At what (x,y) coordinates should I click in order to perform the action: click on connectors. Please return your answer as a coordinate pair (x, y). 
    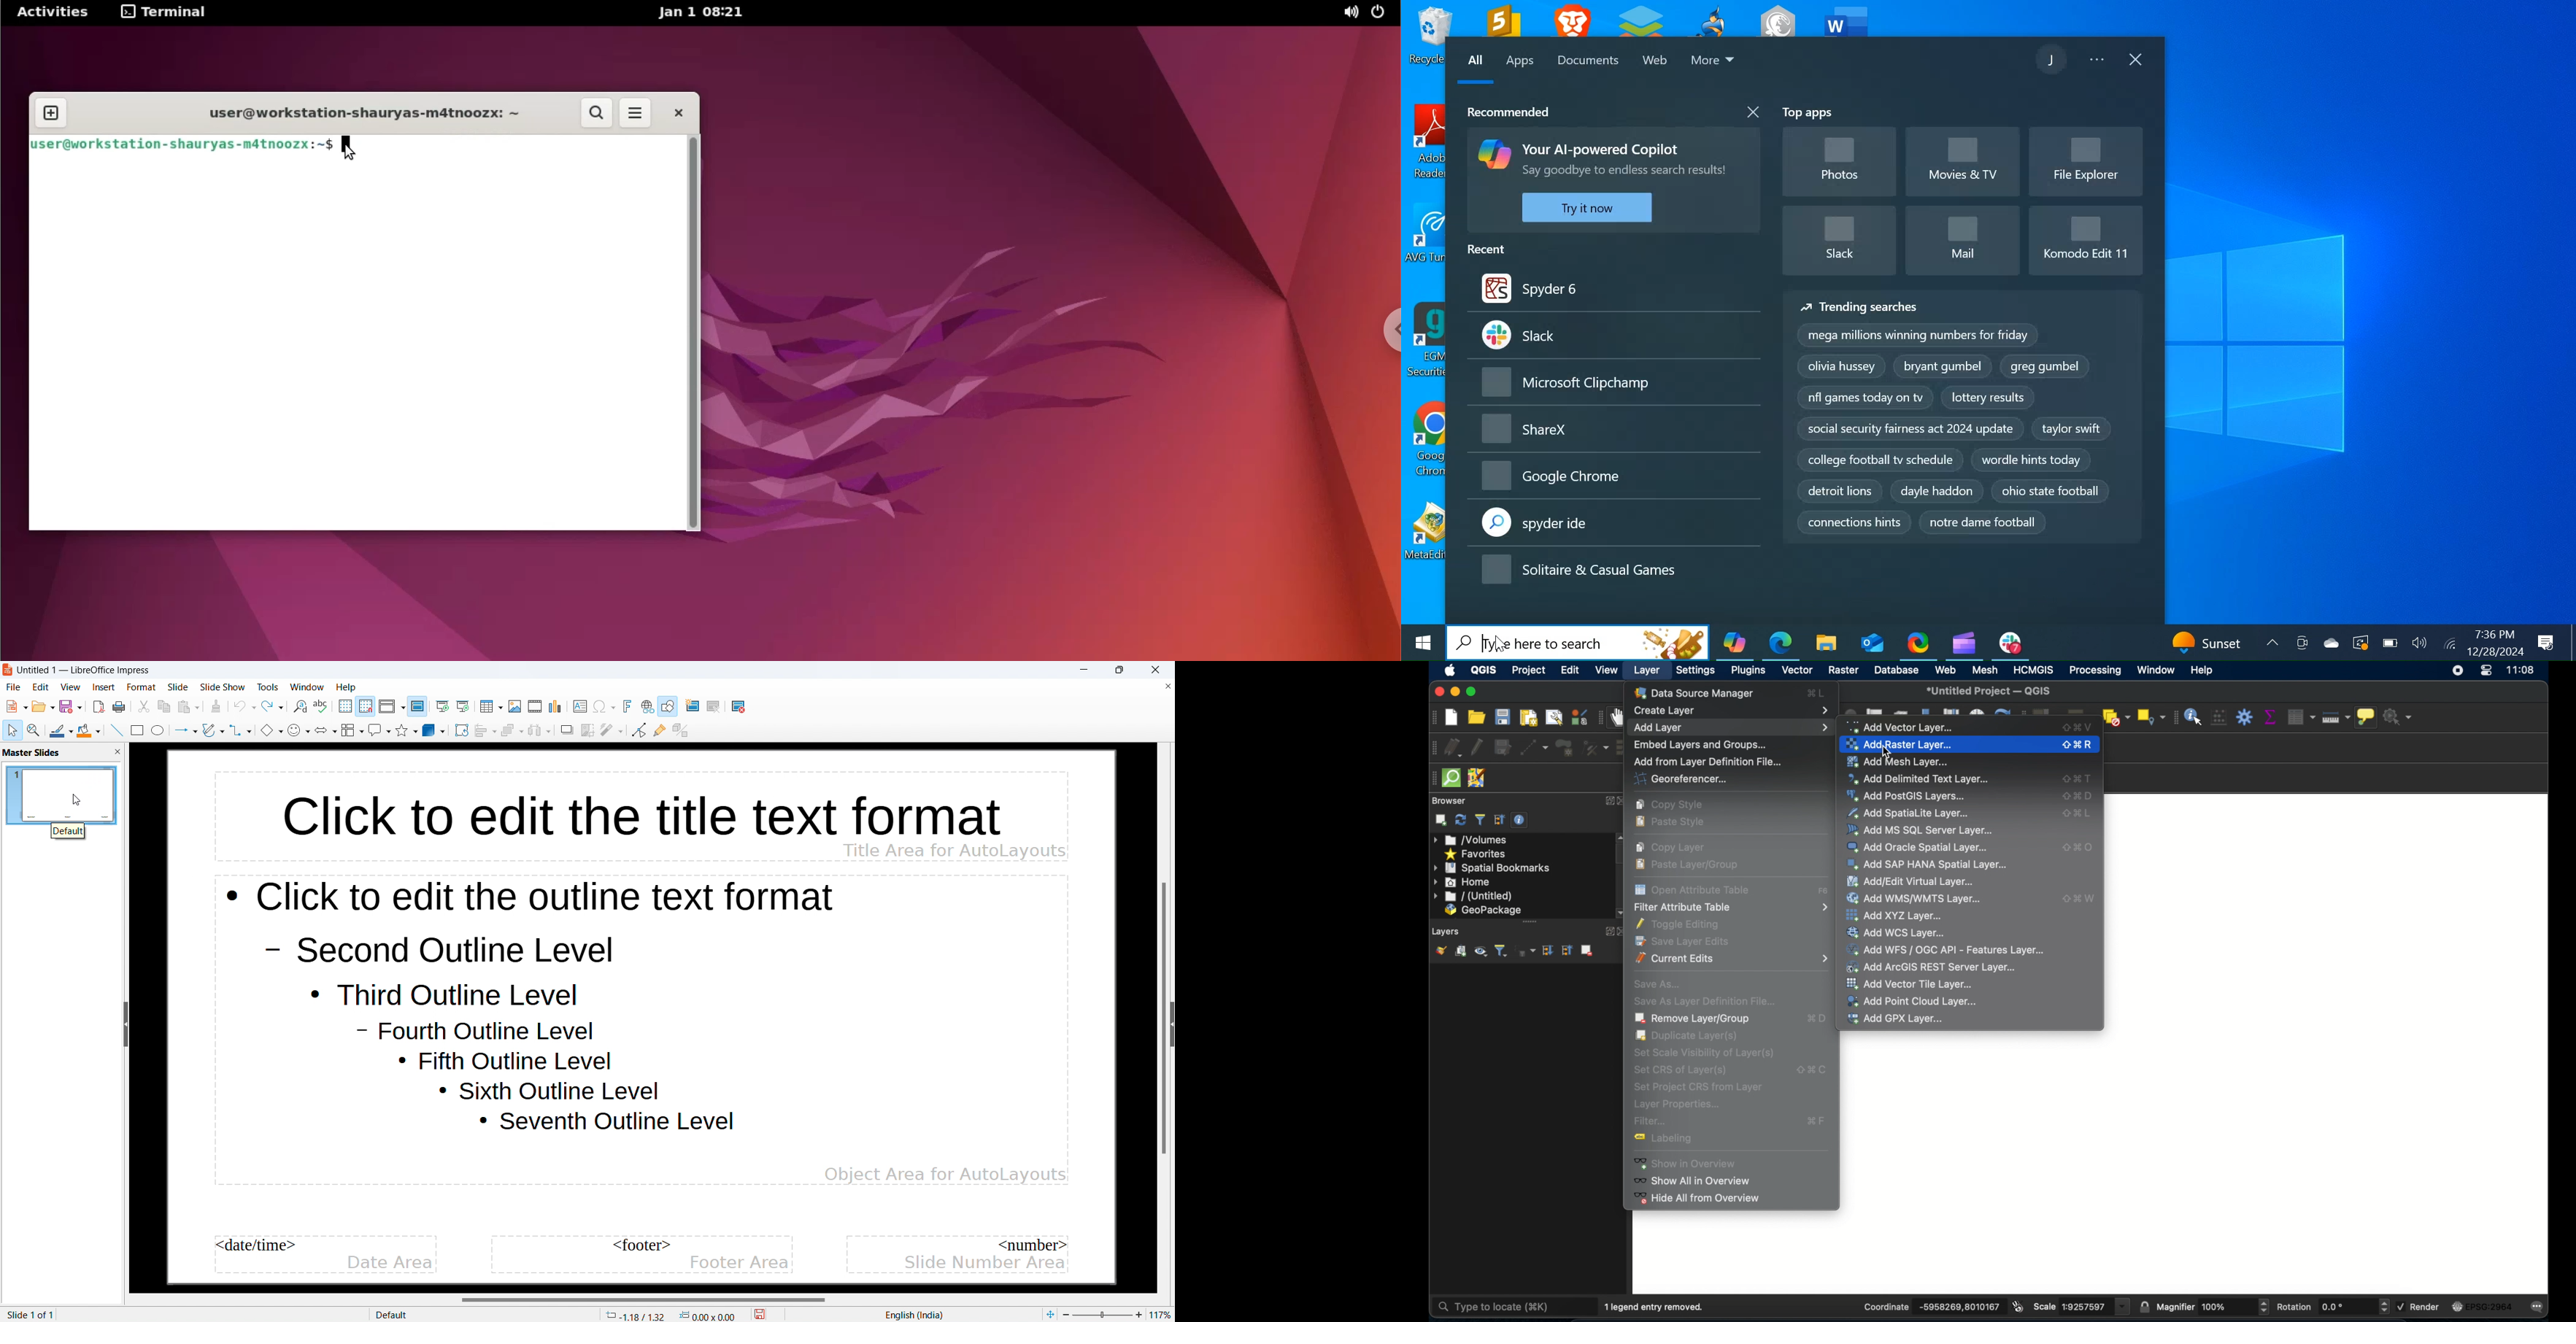
    Looking at the image, I should click on (242, 730).